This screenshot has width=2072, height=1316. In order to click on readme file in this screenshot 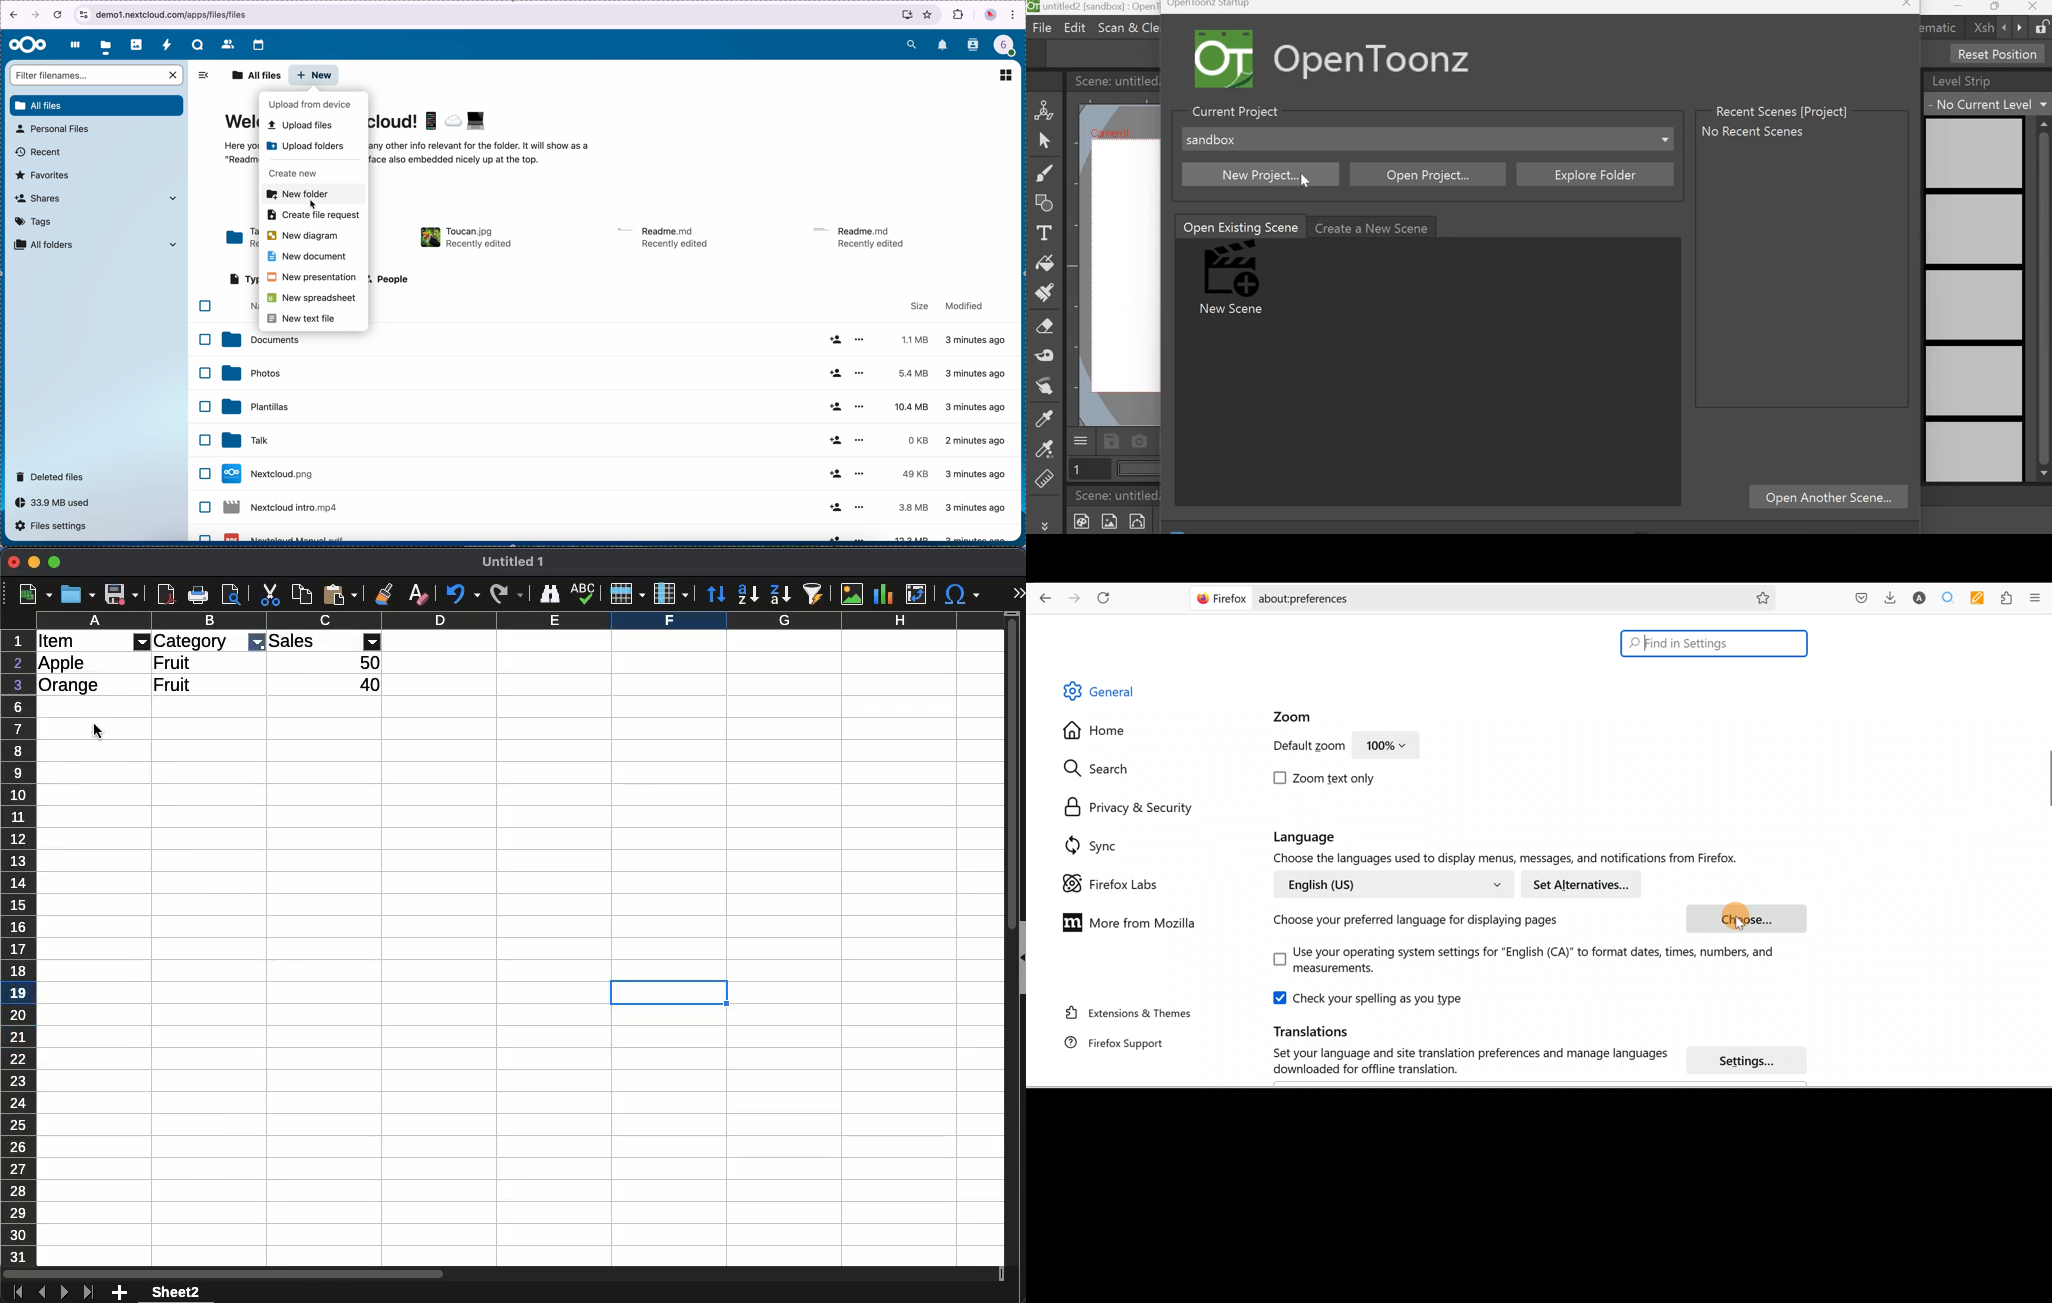, I will do `click(664, 237)`.